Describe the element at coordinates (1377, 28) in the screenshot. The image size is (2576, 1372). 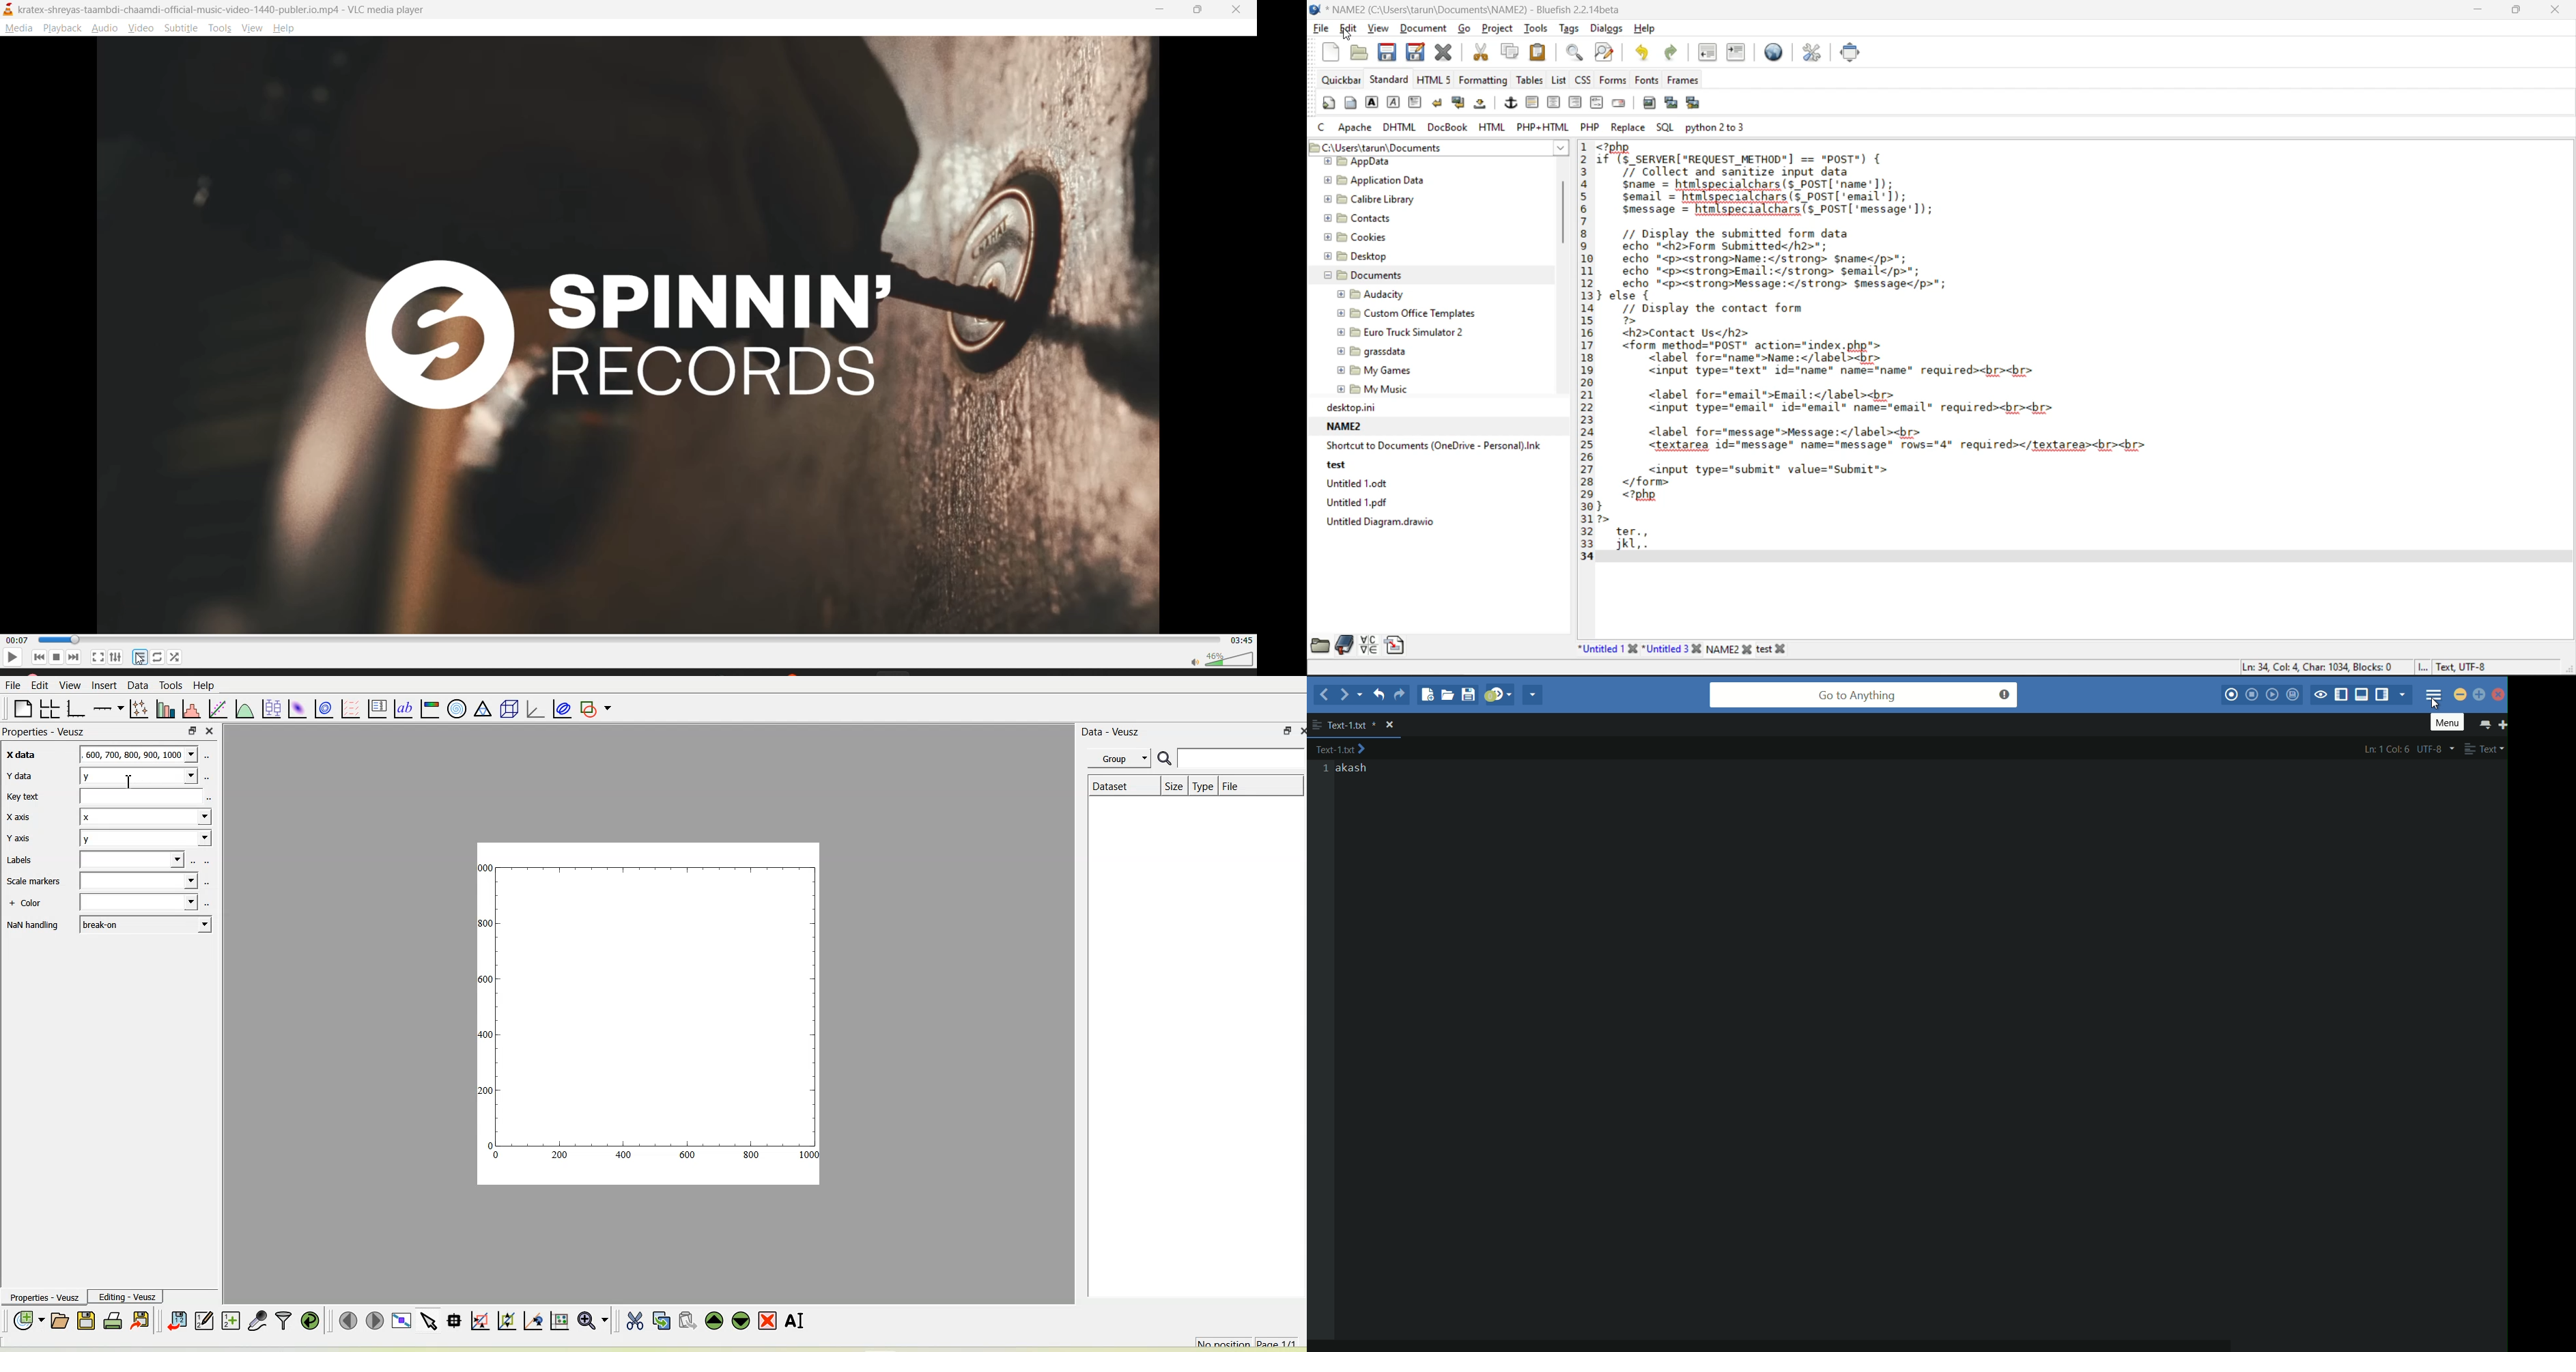
I see `view` at that location.